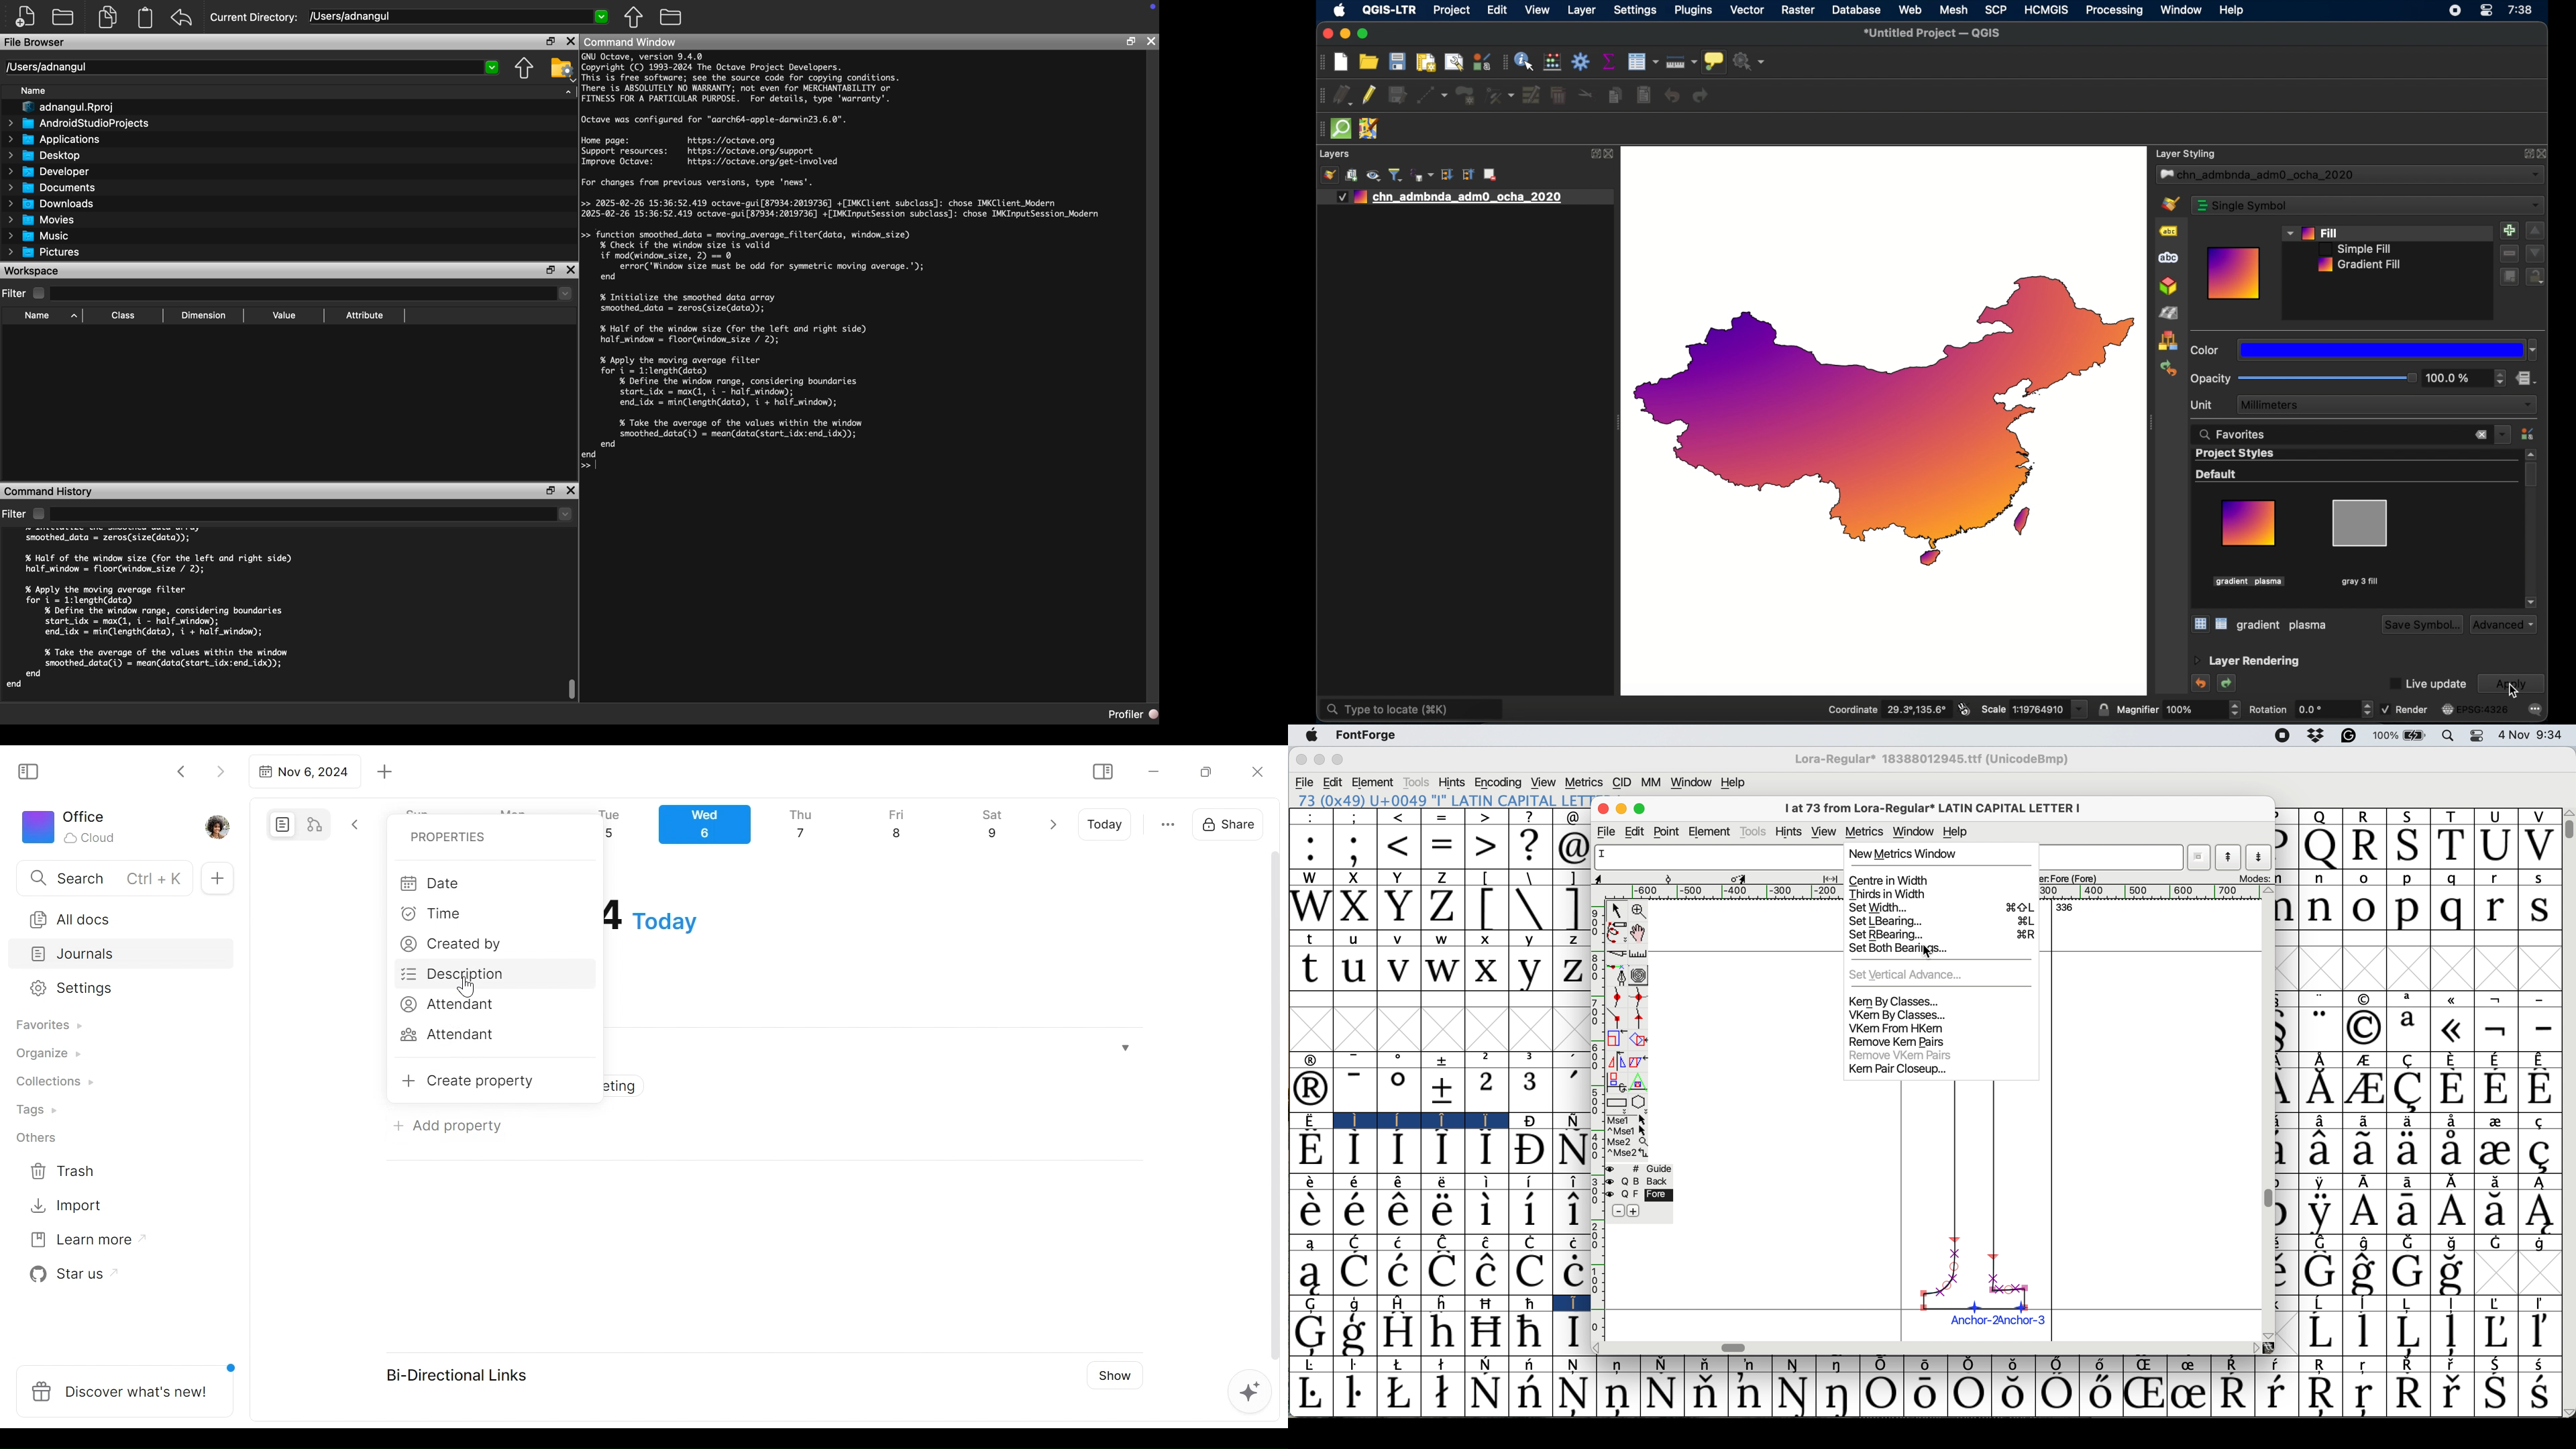 This screenshot has width=2576, height=1456. I want to click on Folder Settings, so click(562, 69).